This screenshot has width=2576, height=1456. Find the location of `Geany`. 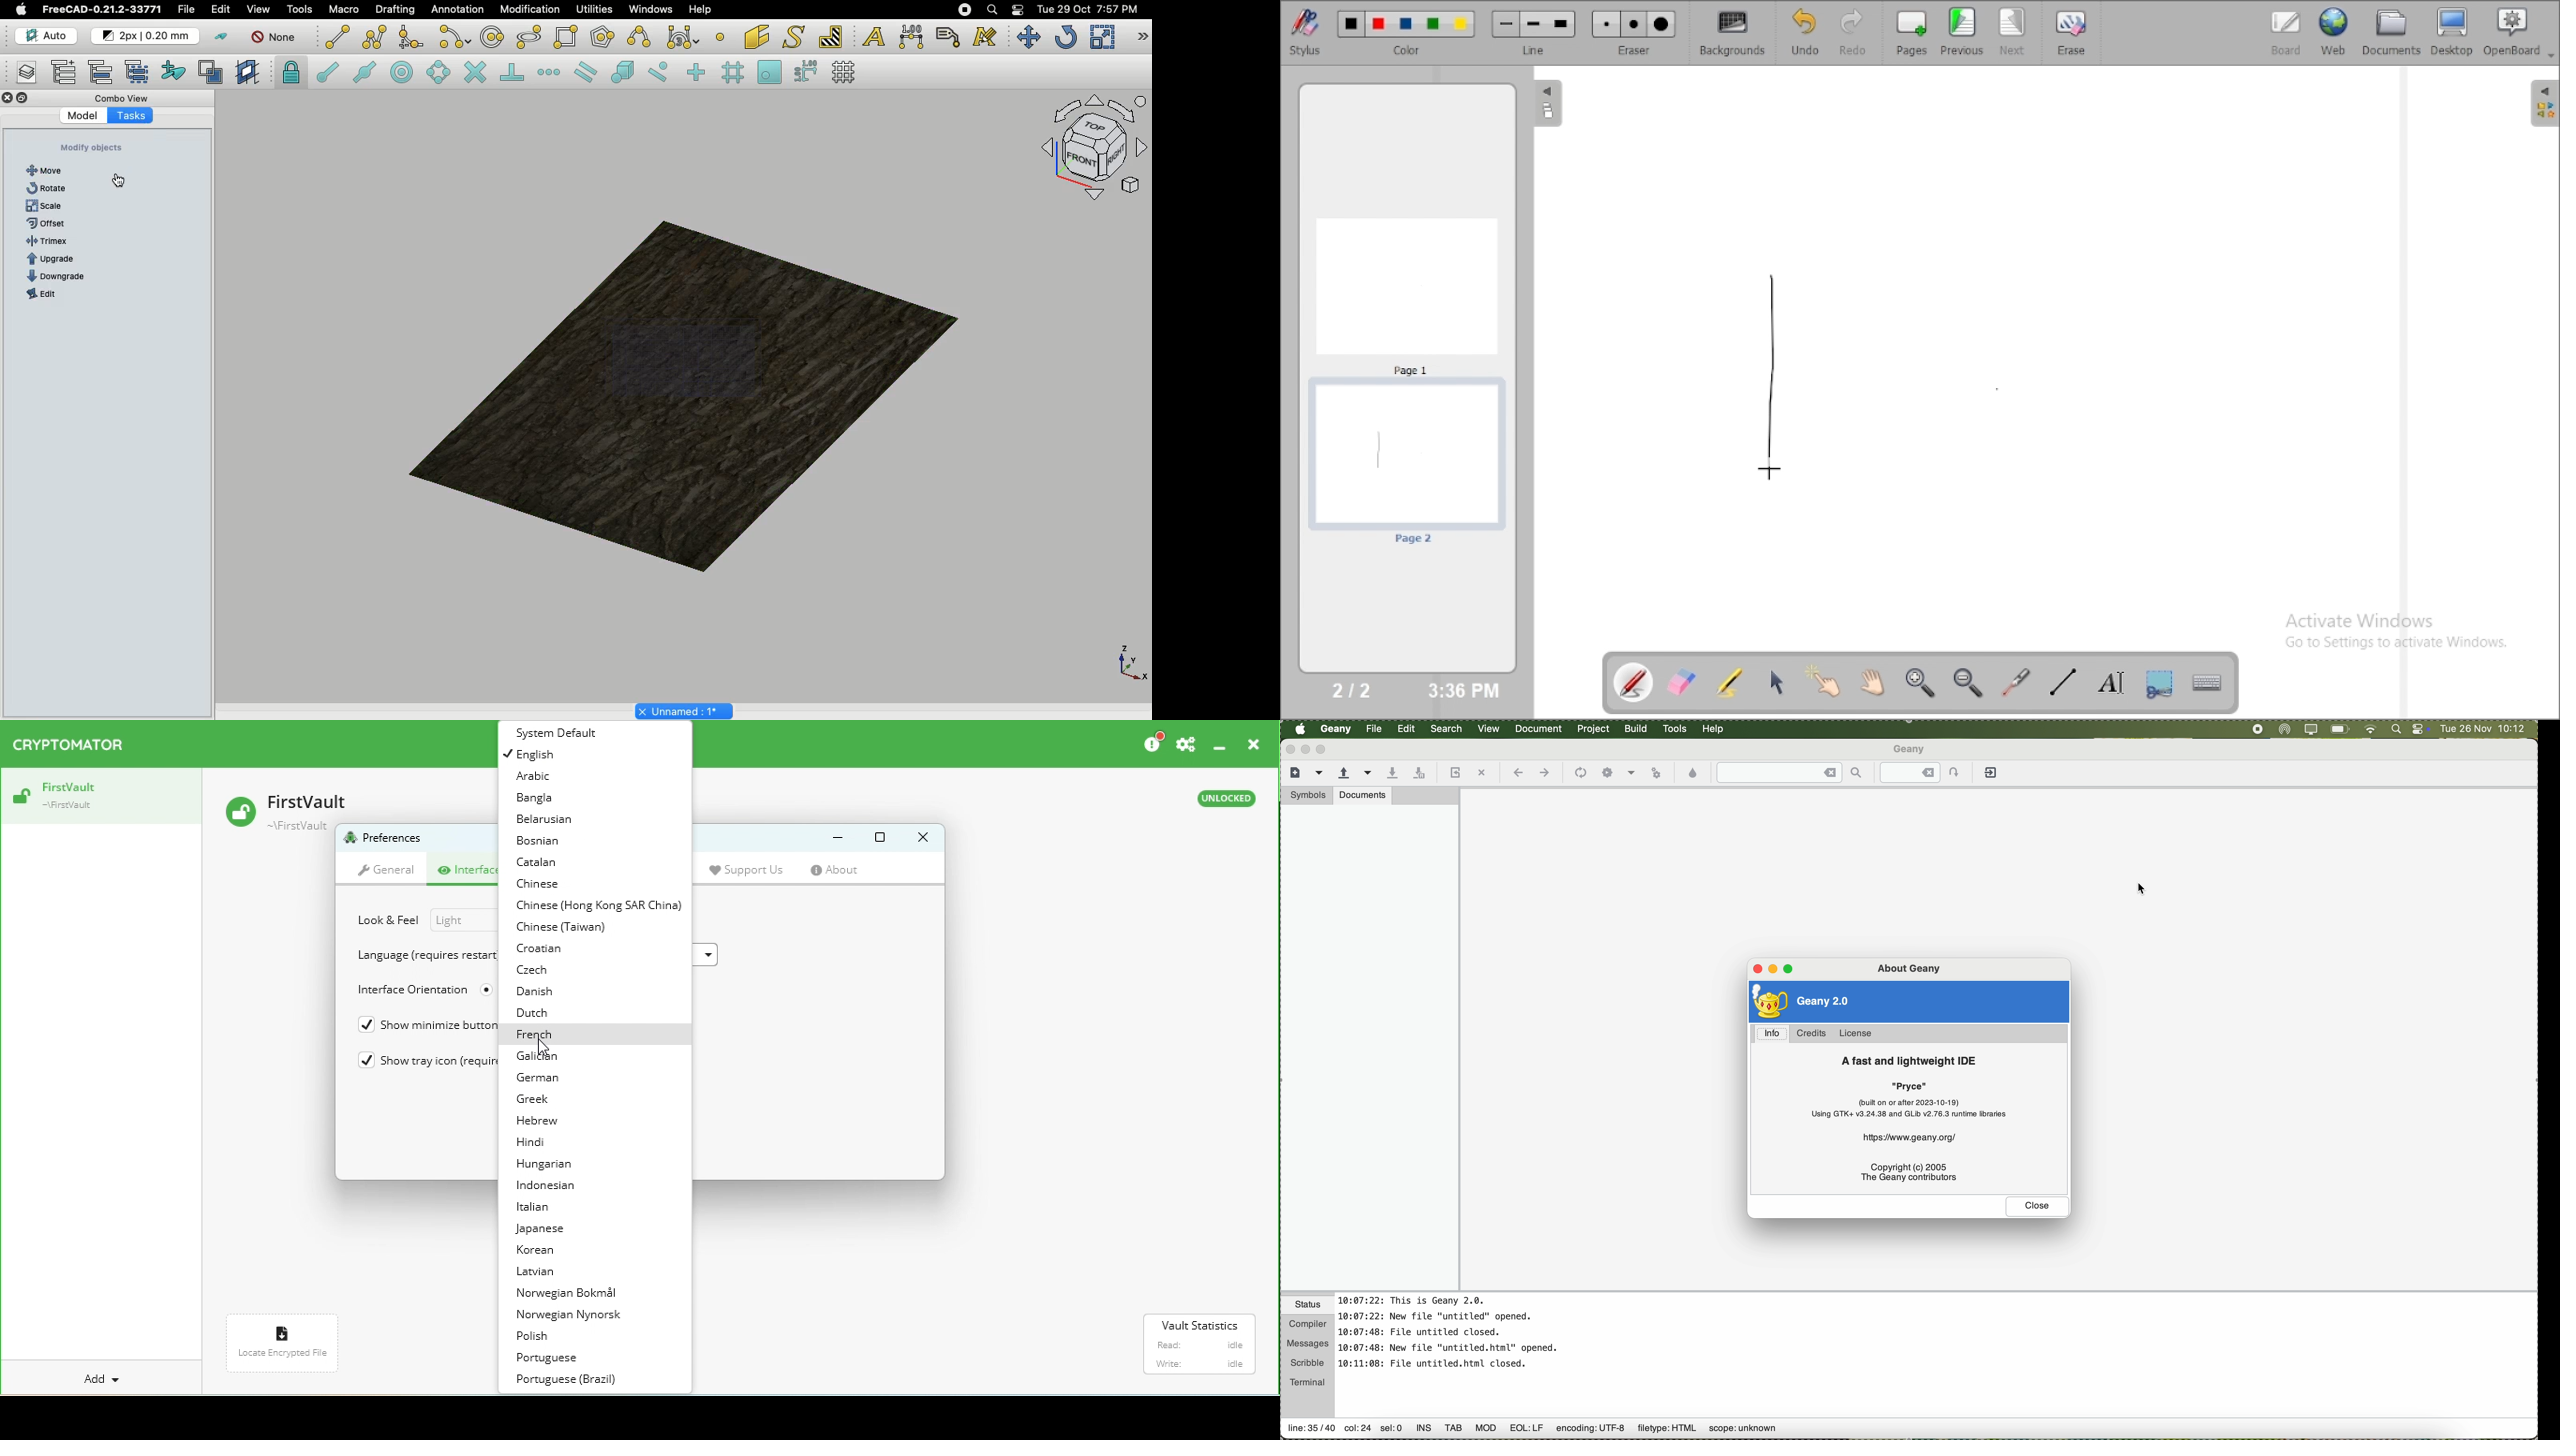

Geany is located at coordinates (1911, 748).